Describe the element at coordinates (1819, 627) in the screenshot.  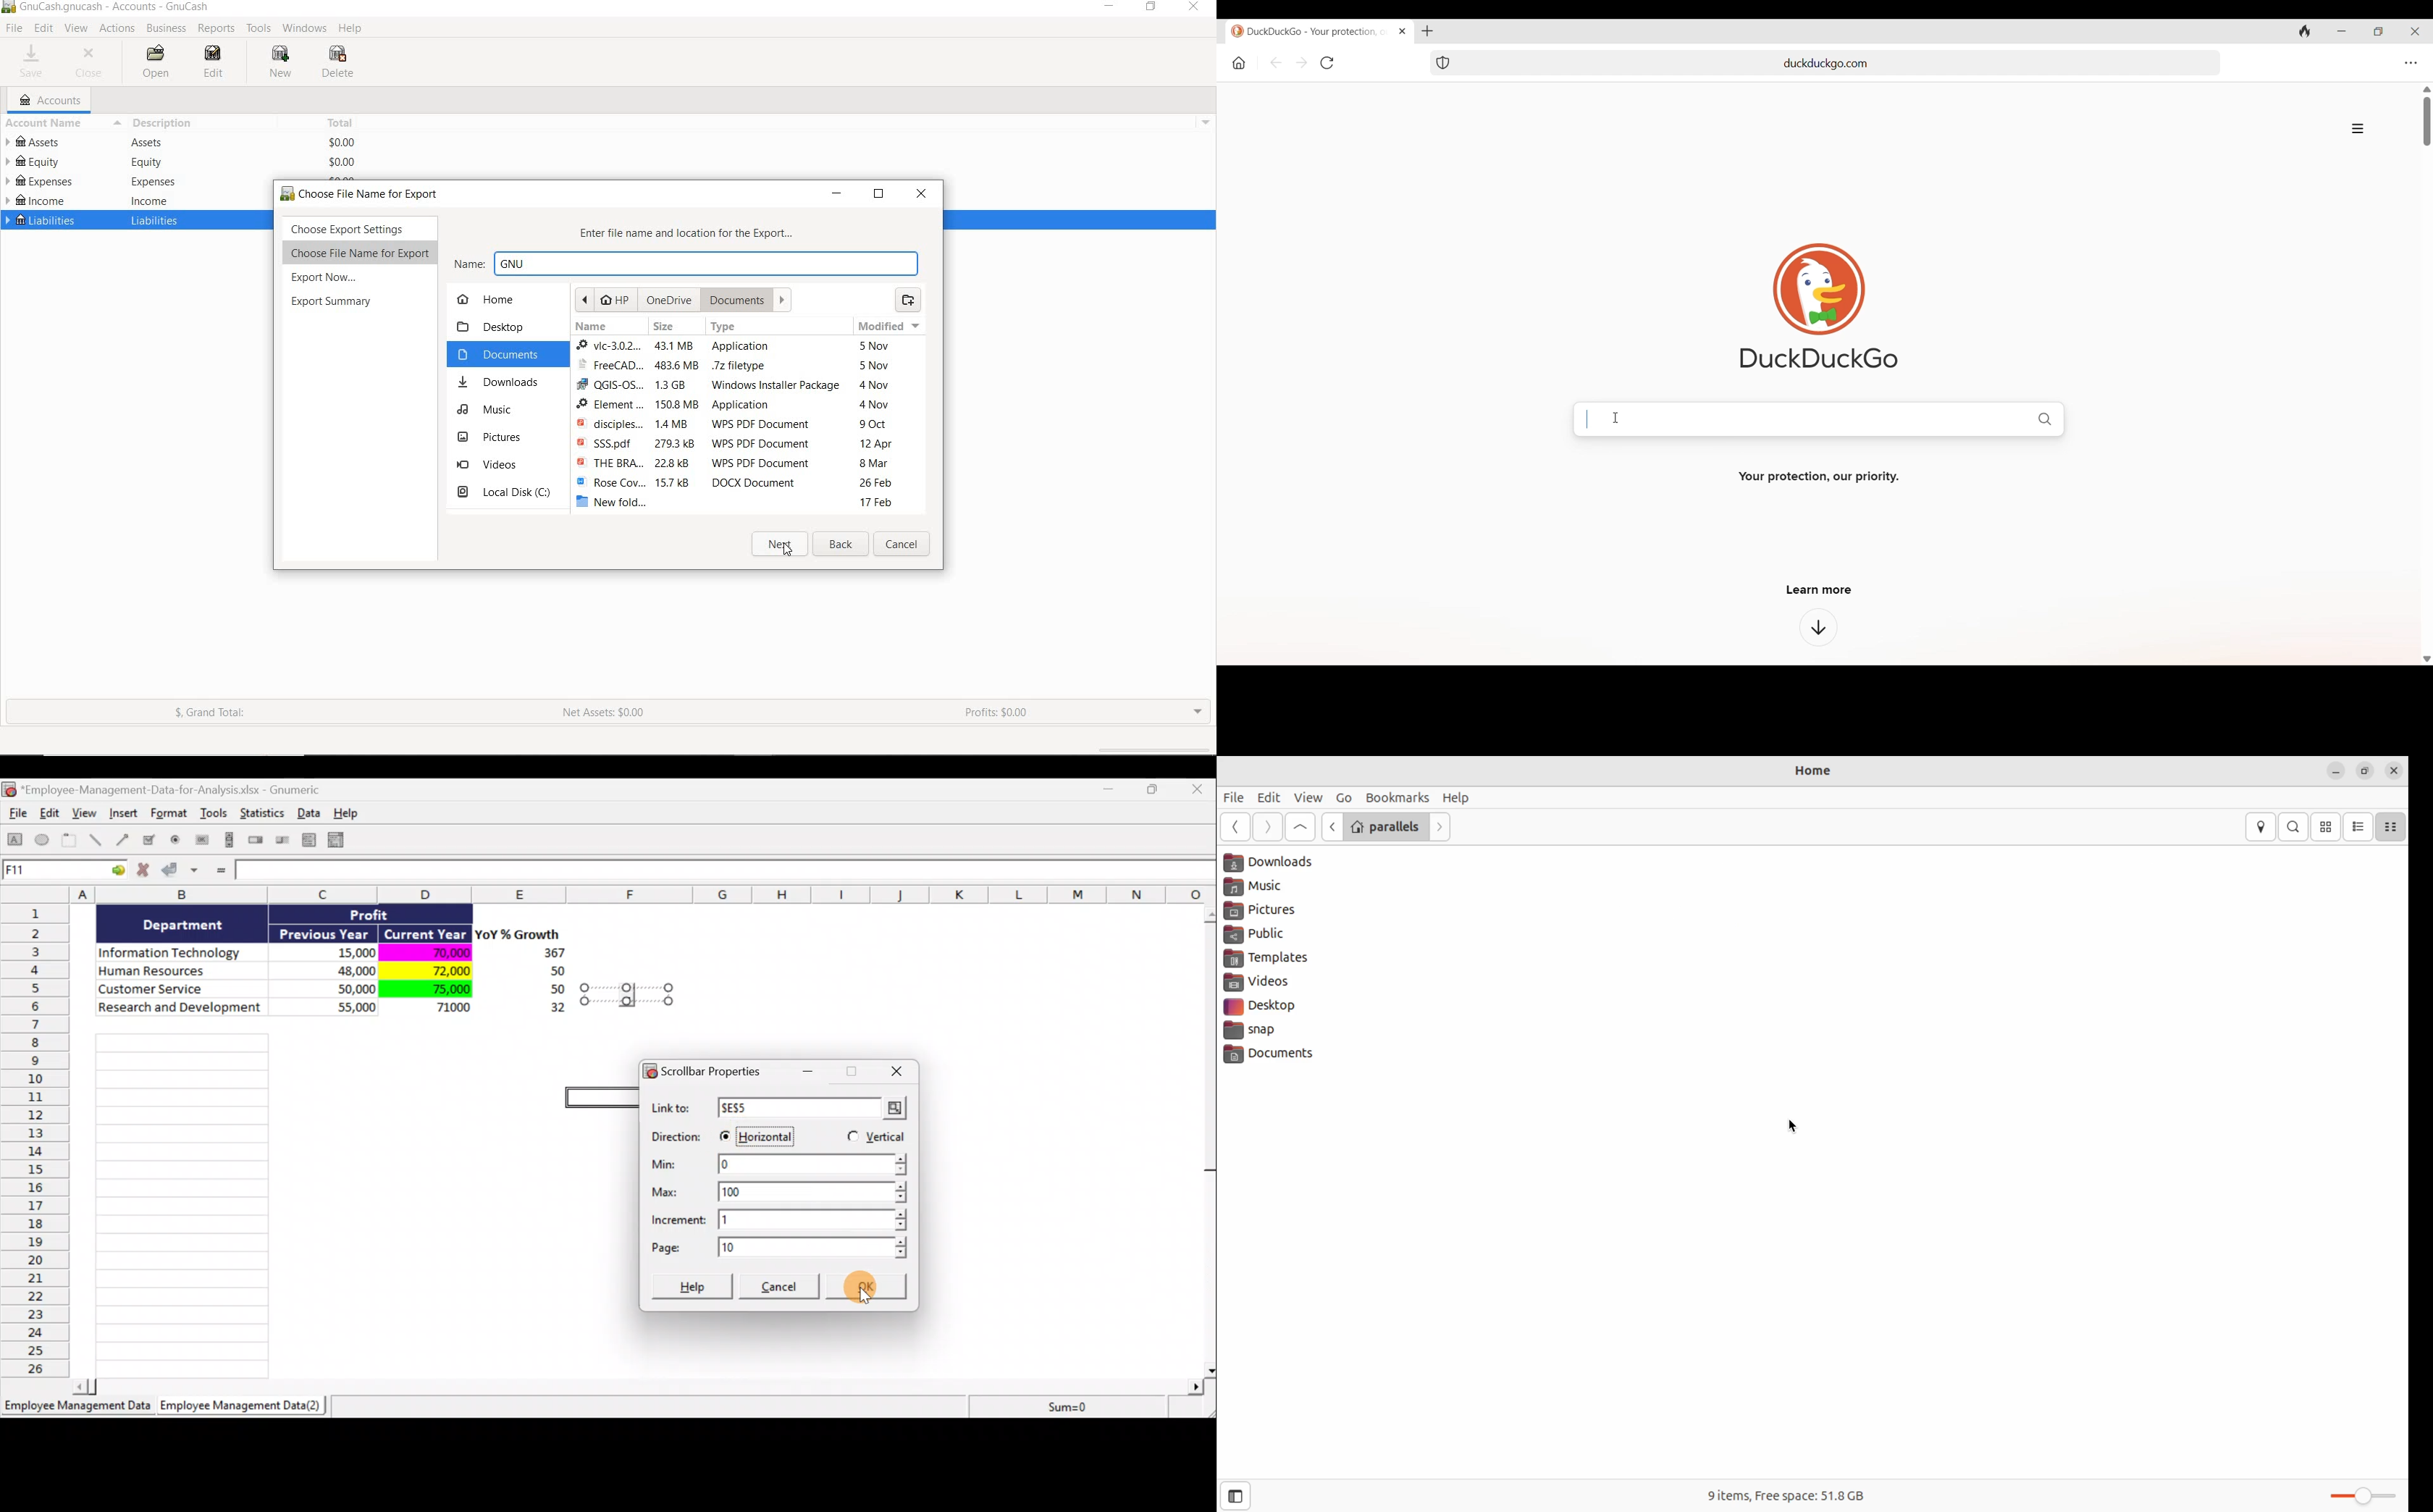
I see `Learn more about the browser` at that location.